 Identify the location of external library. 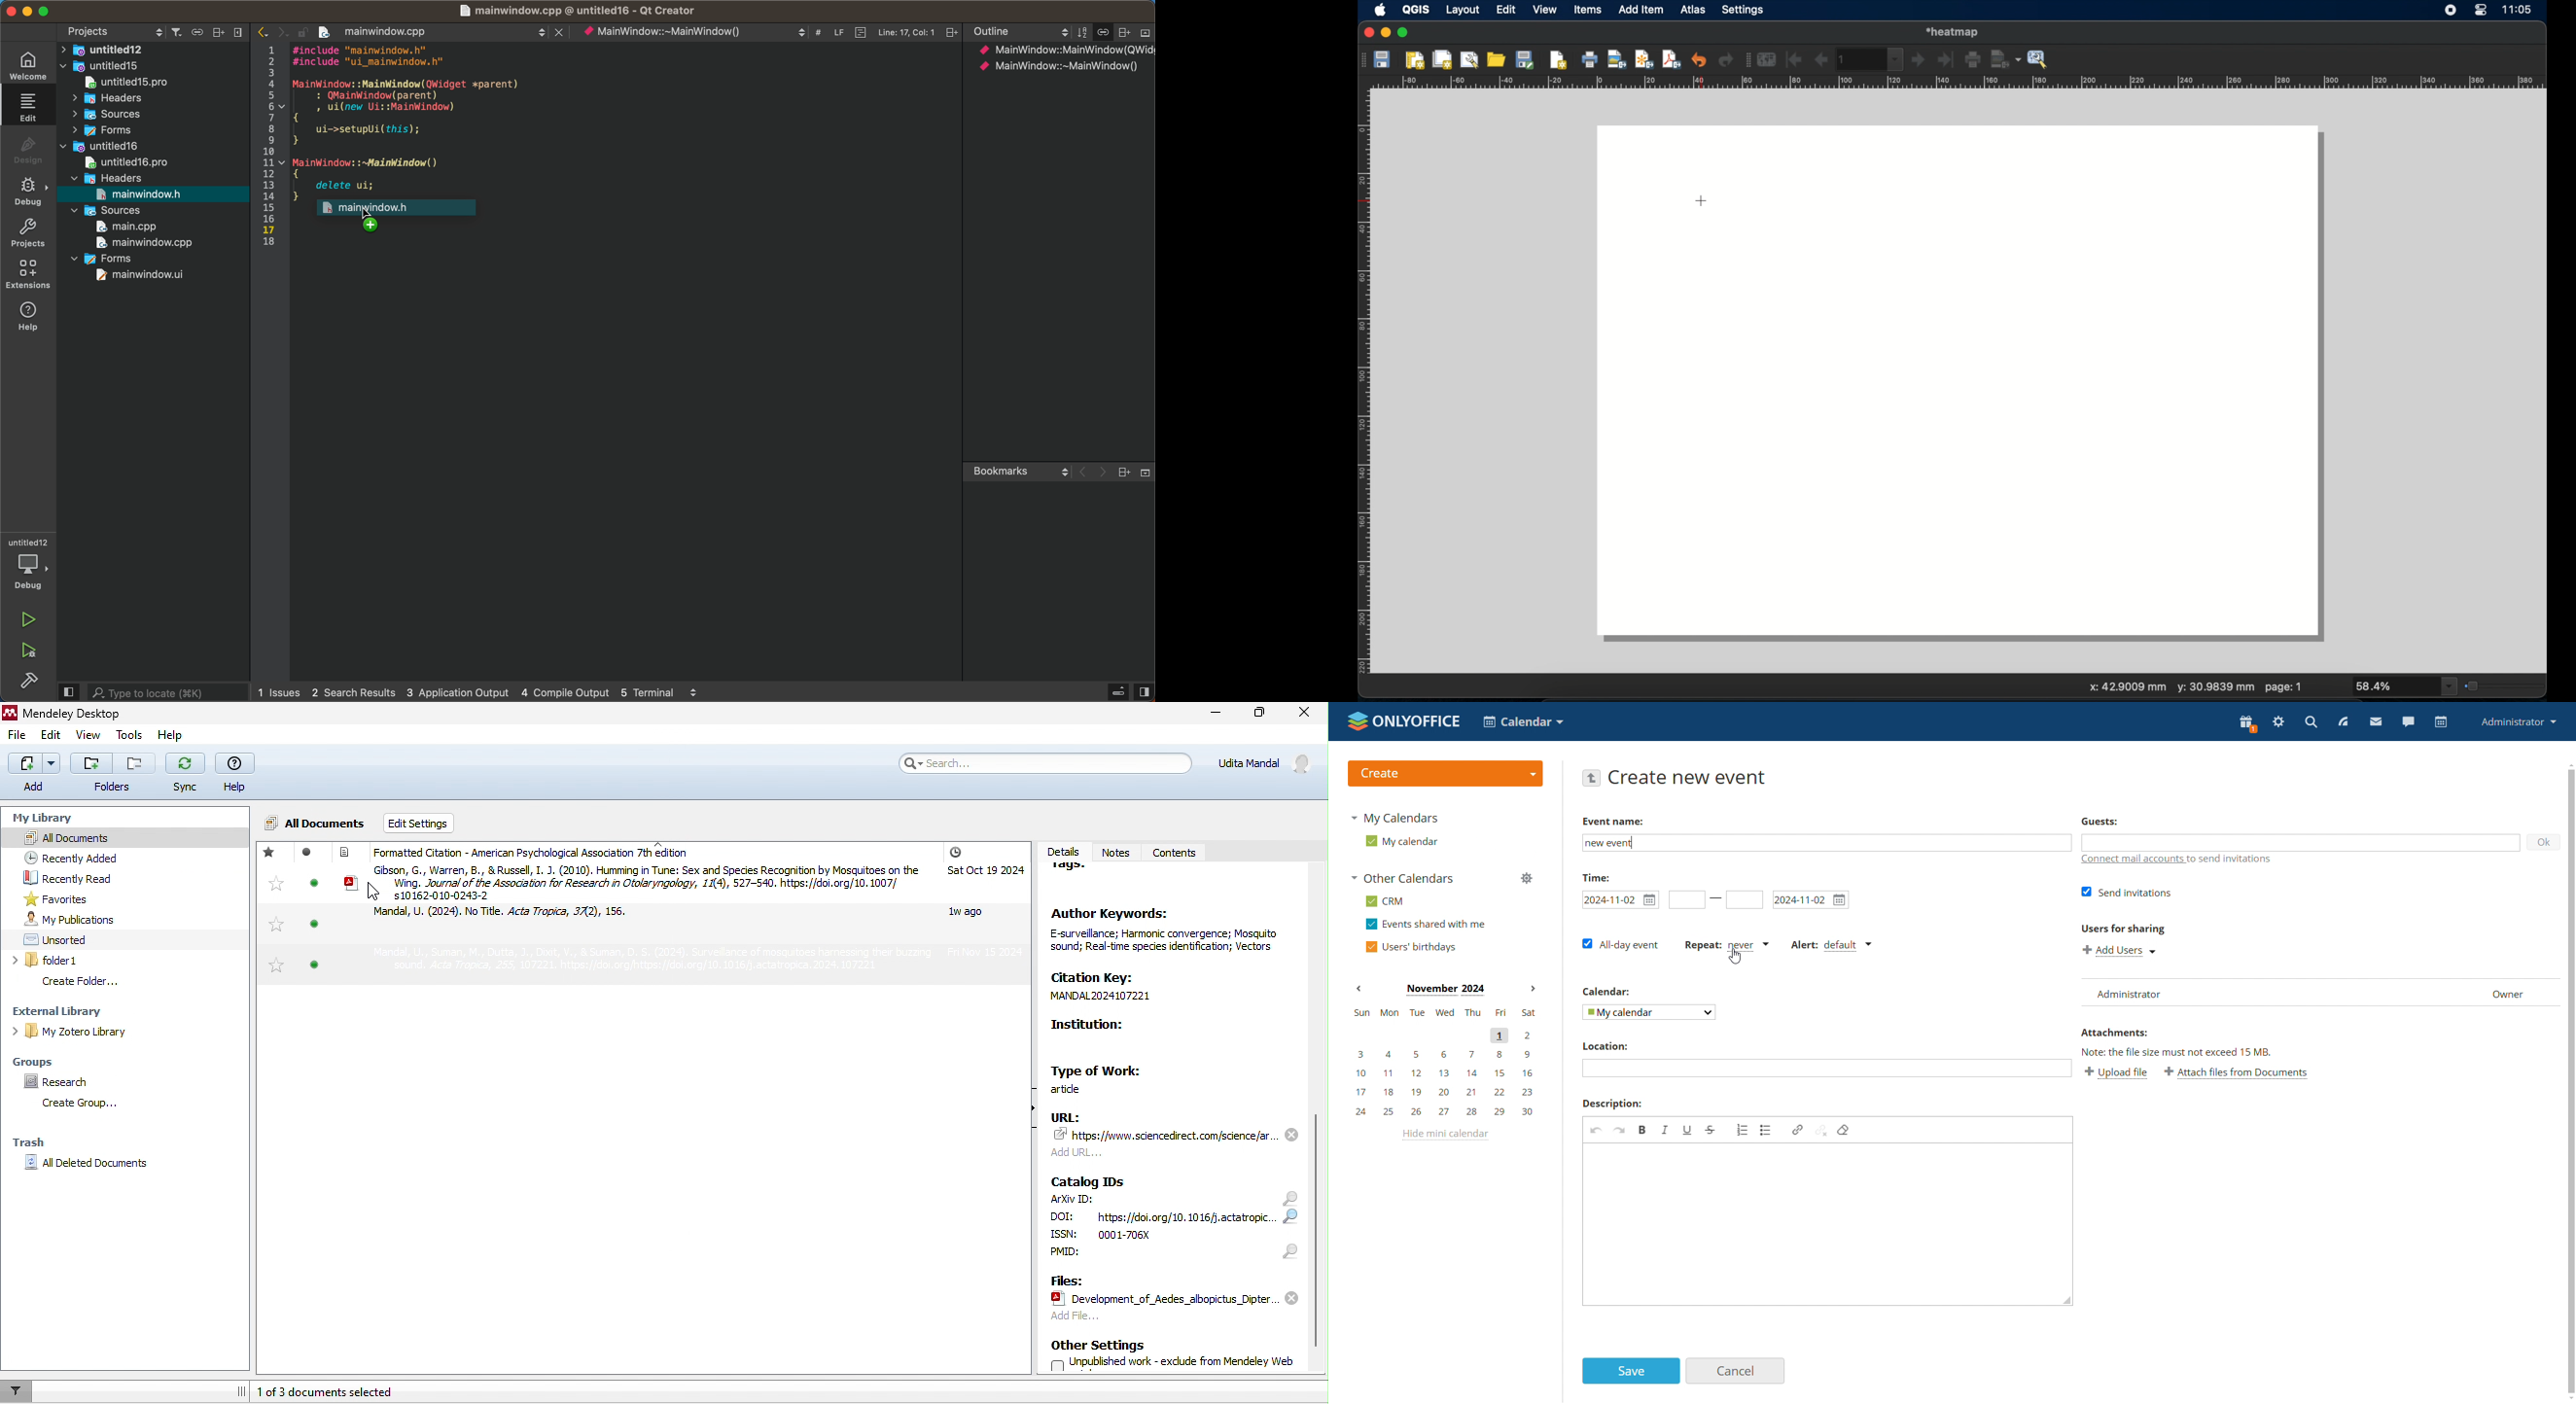
(105, 1010).